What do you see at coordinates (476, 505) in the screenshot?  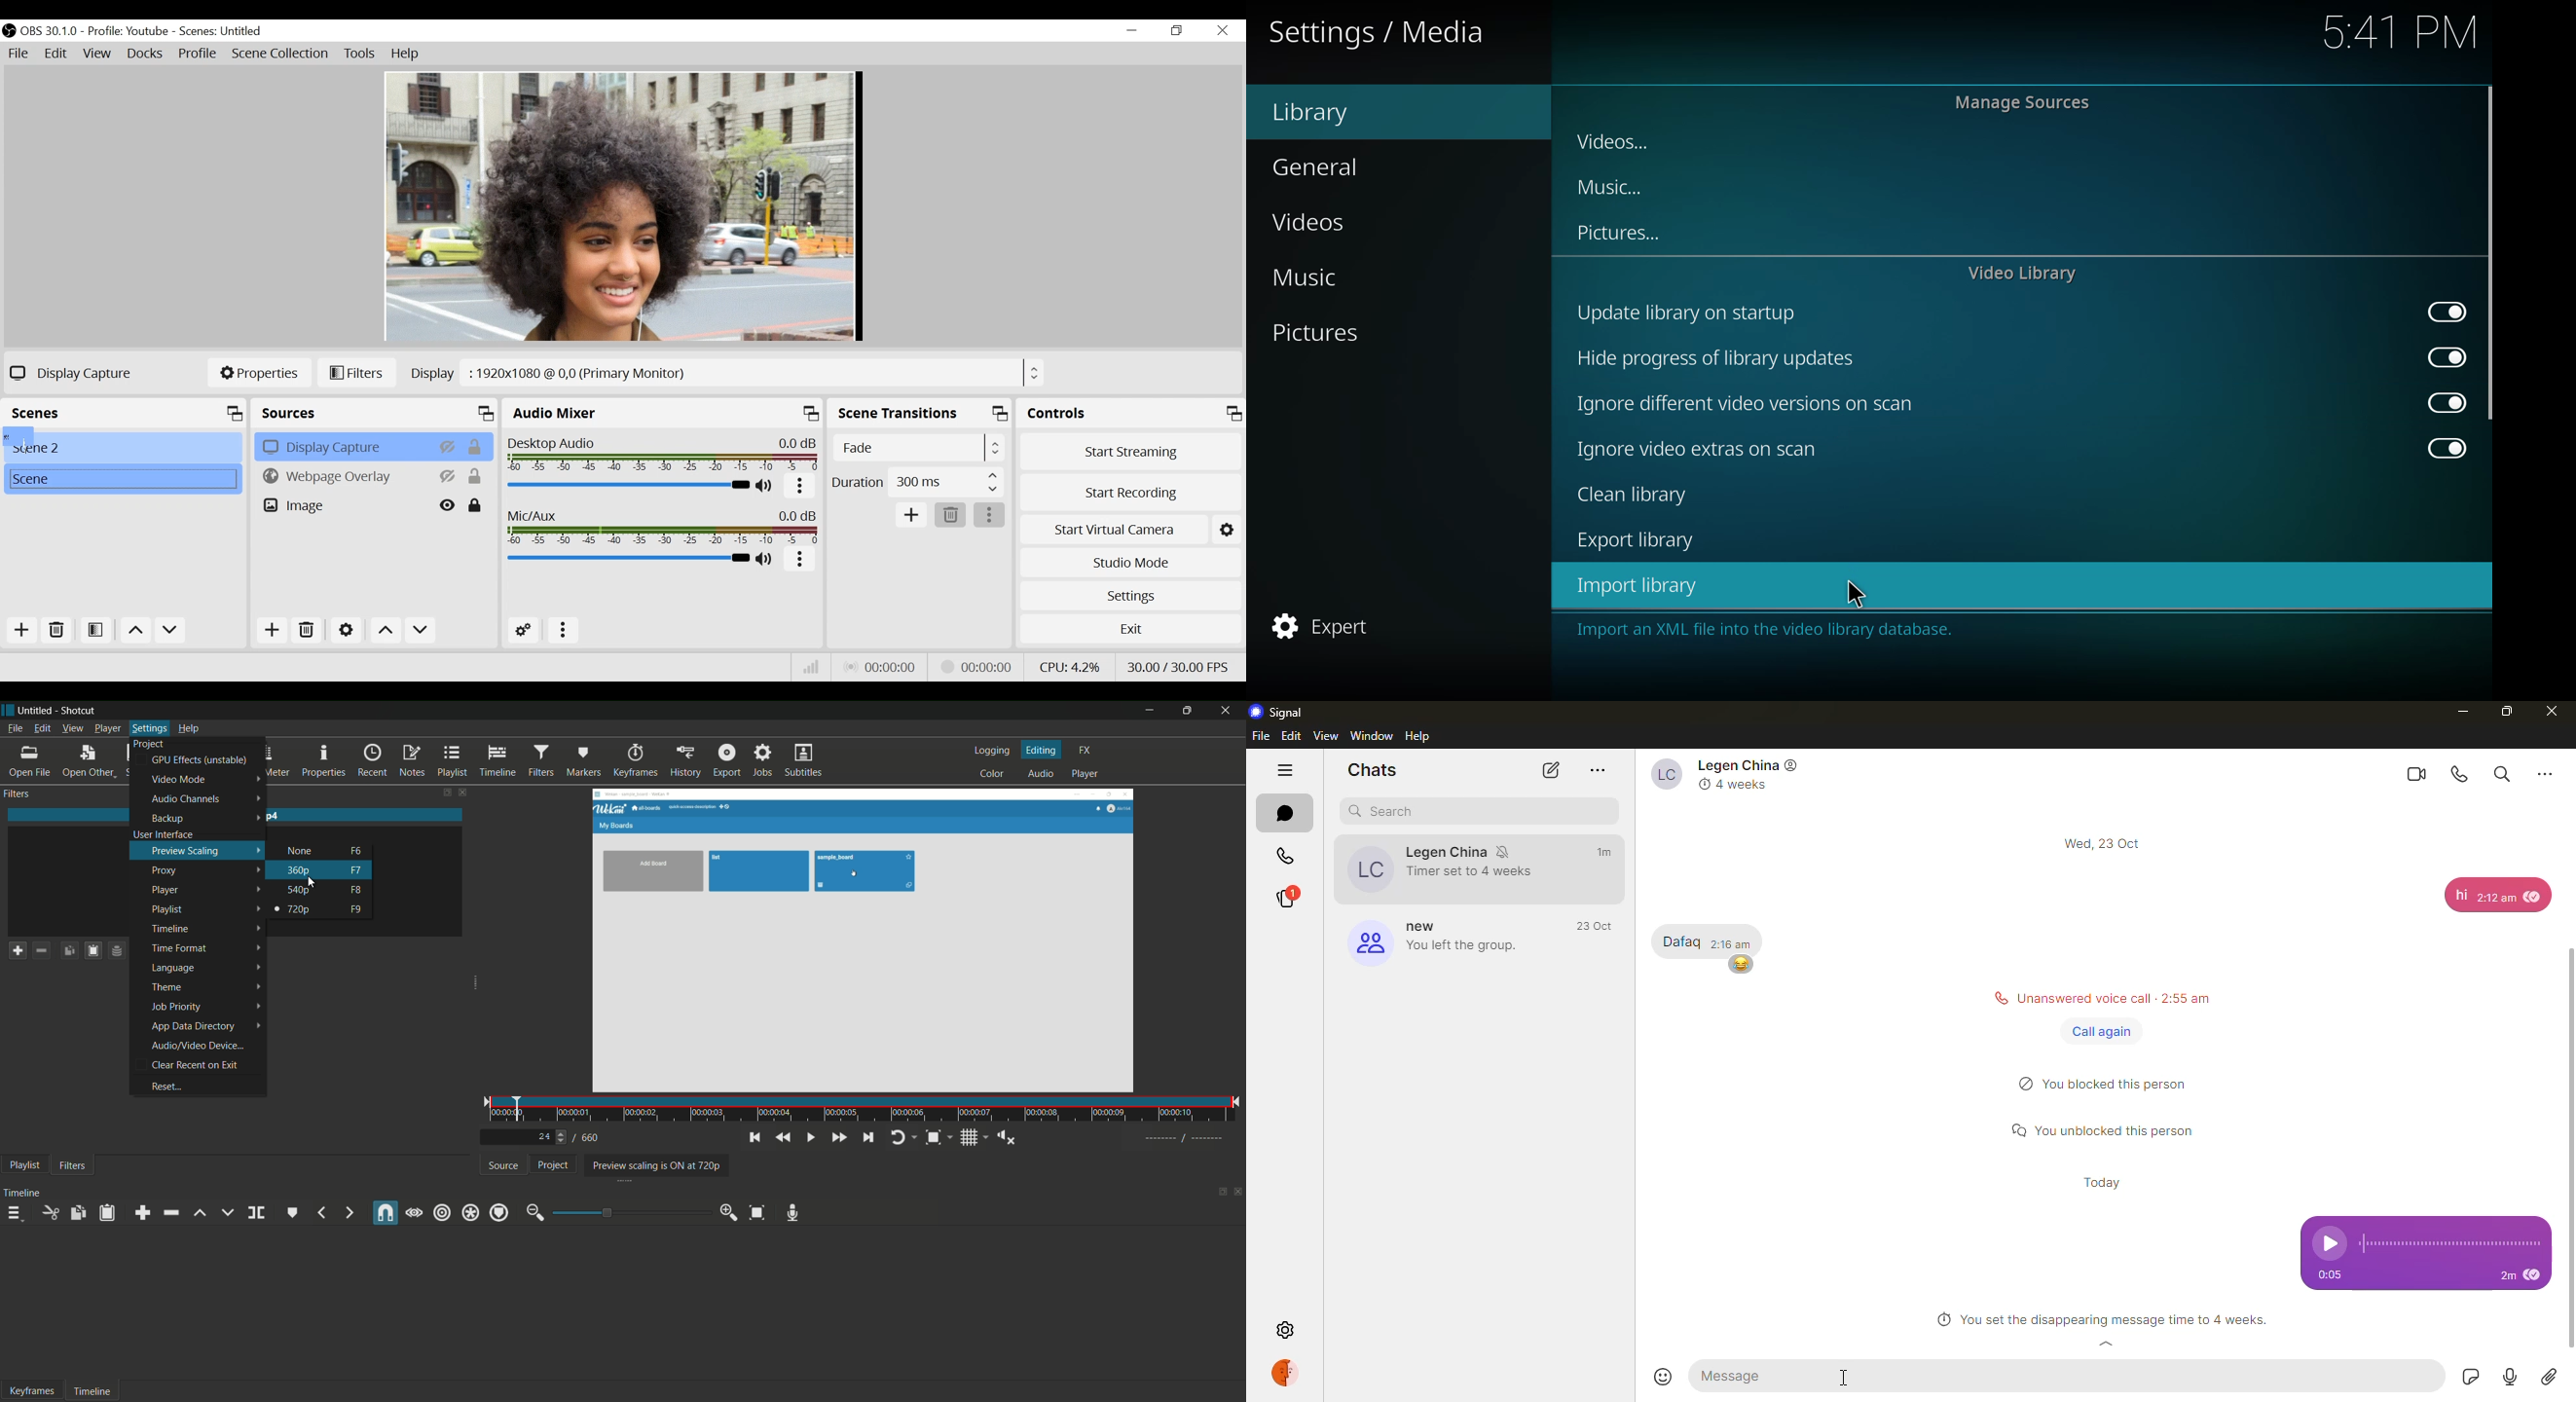 I see `(un)lock` at bounding box center [476, 505].